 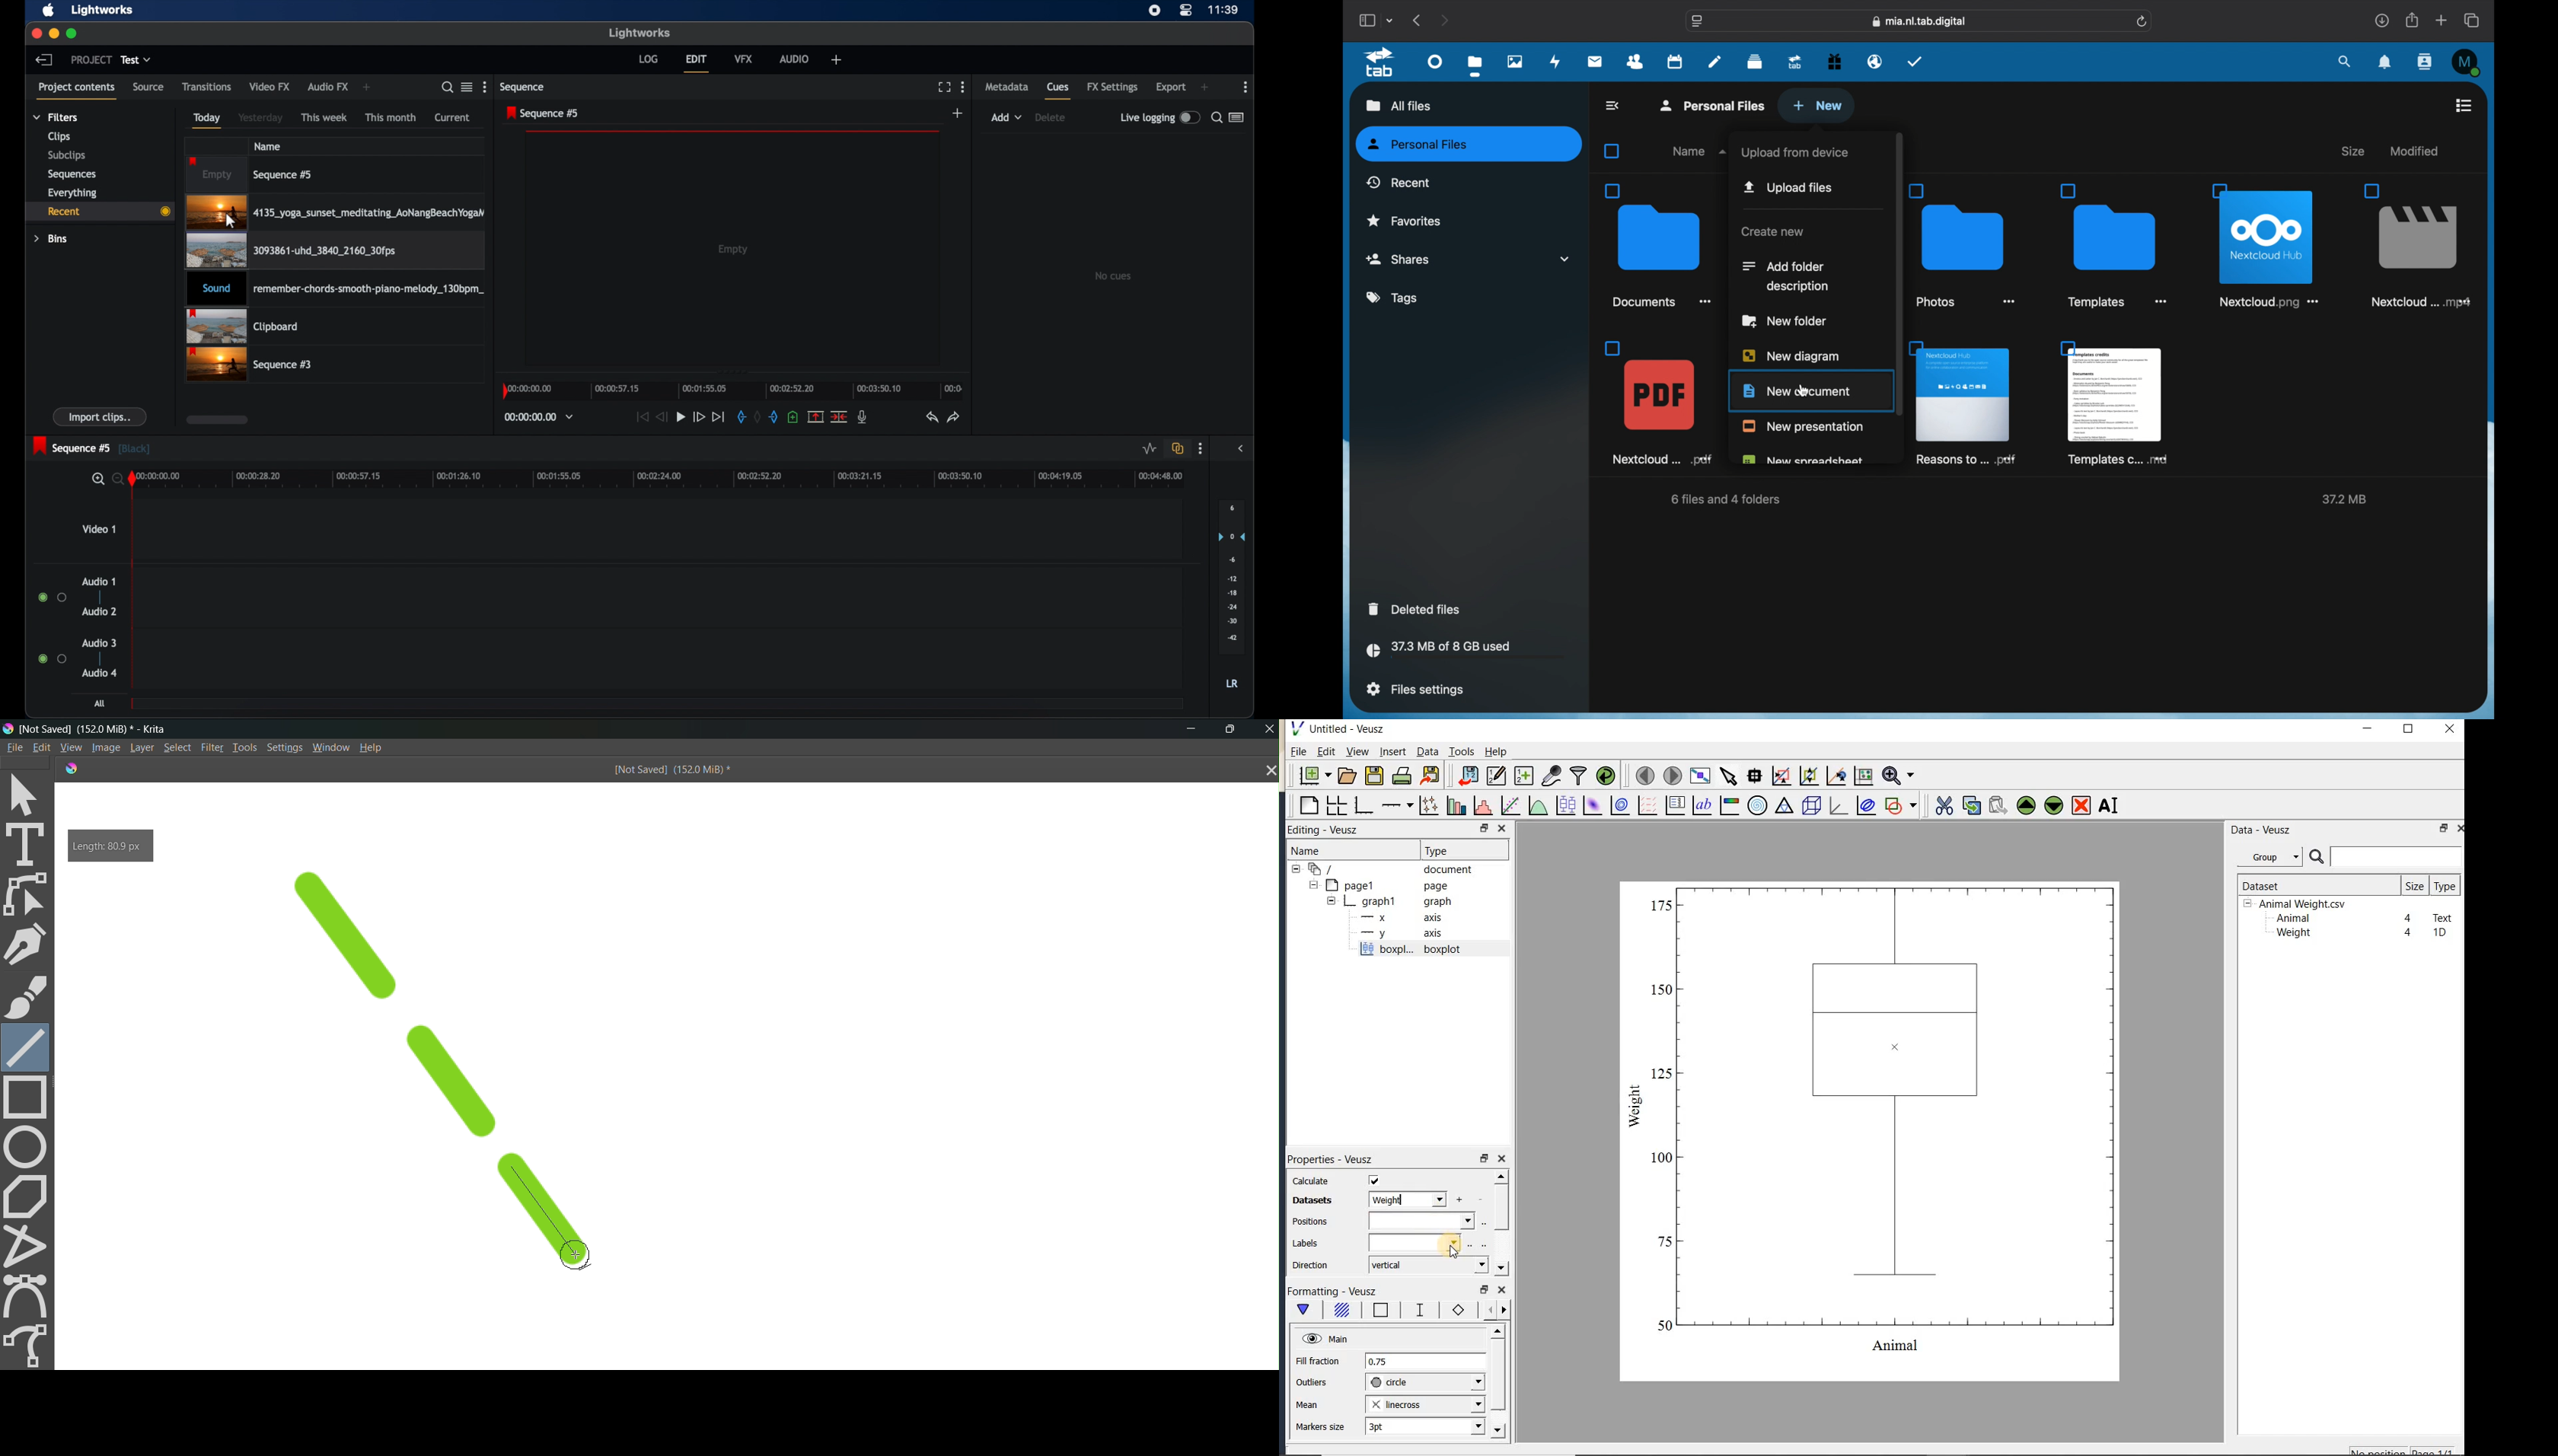 What do you see at coordinates (1311, 776) in the screenshot?
I see `new document` at bounding box center [1311, 776].